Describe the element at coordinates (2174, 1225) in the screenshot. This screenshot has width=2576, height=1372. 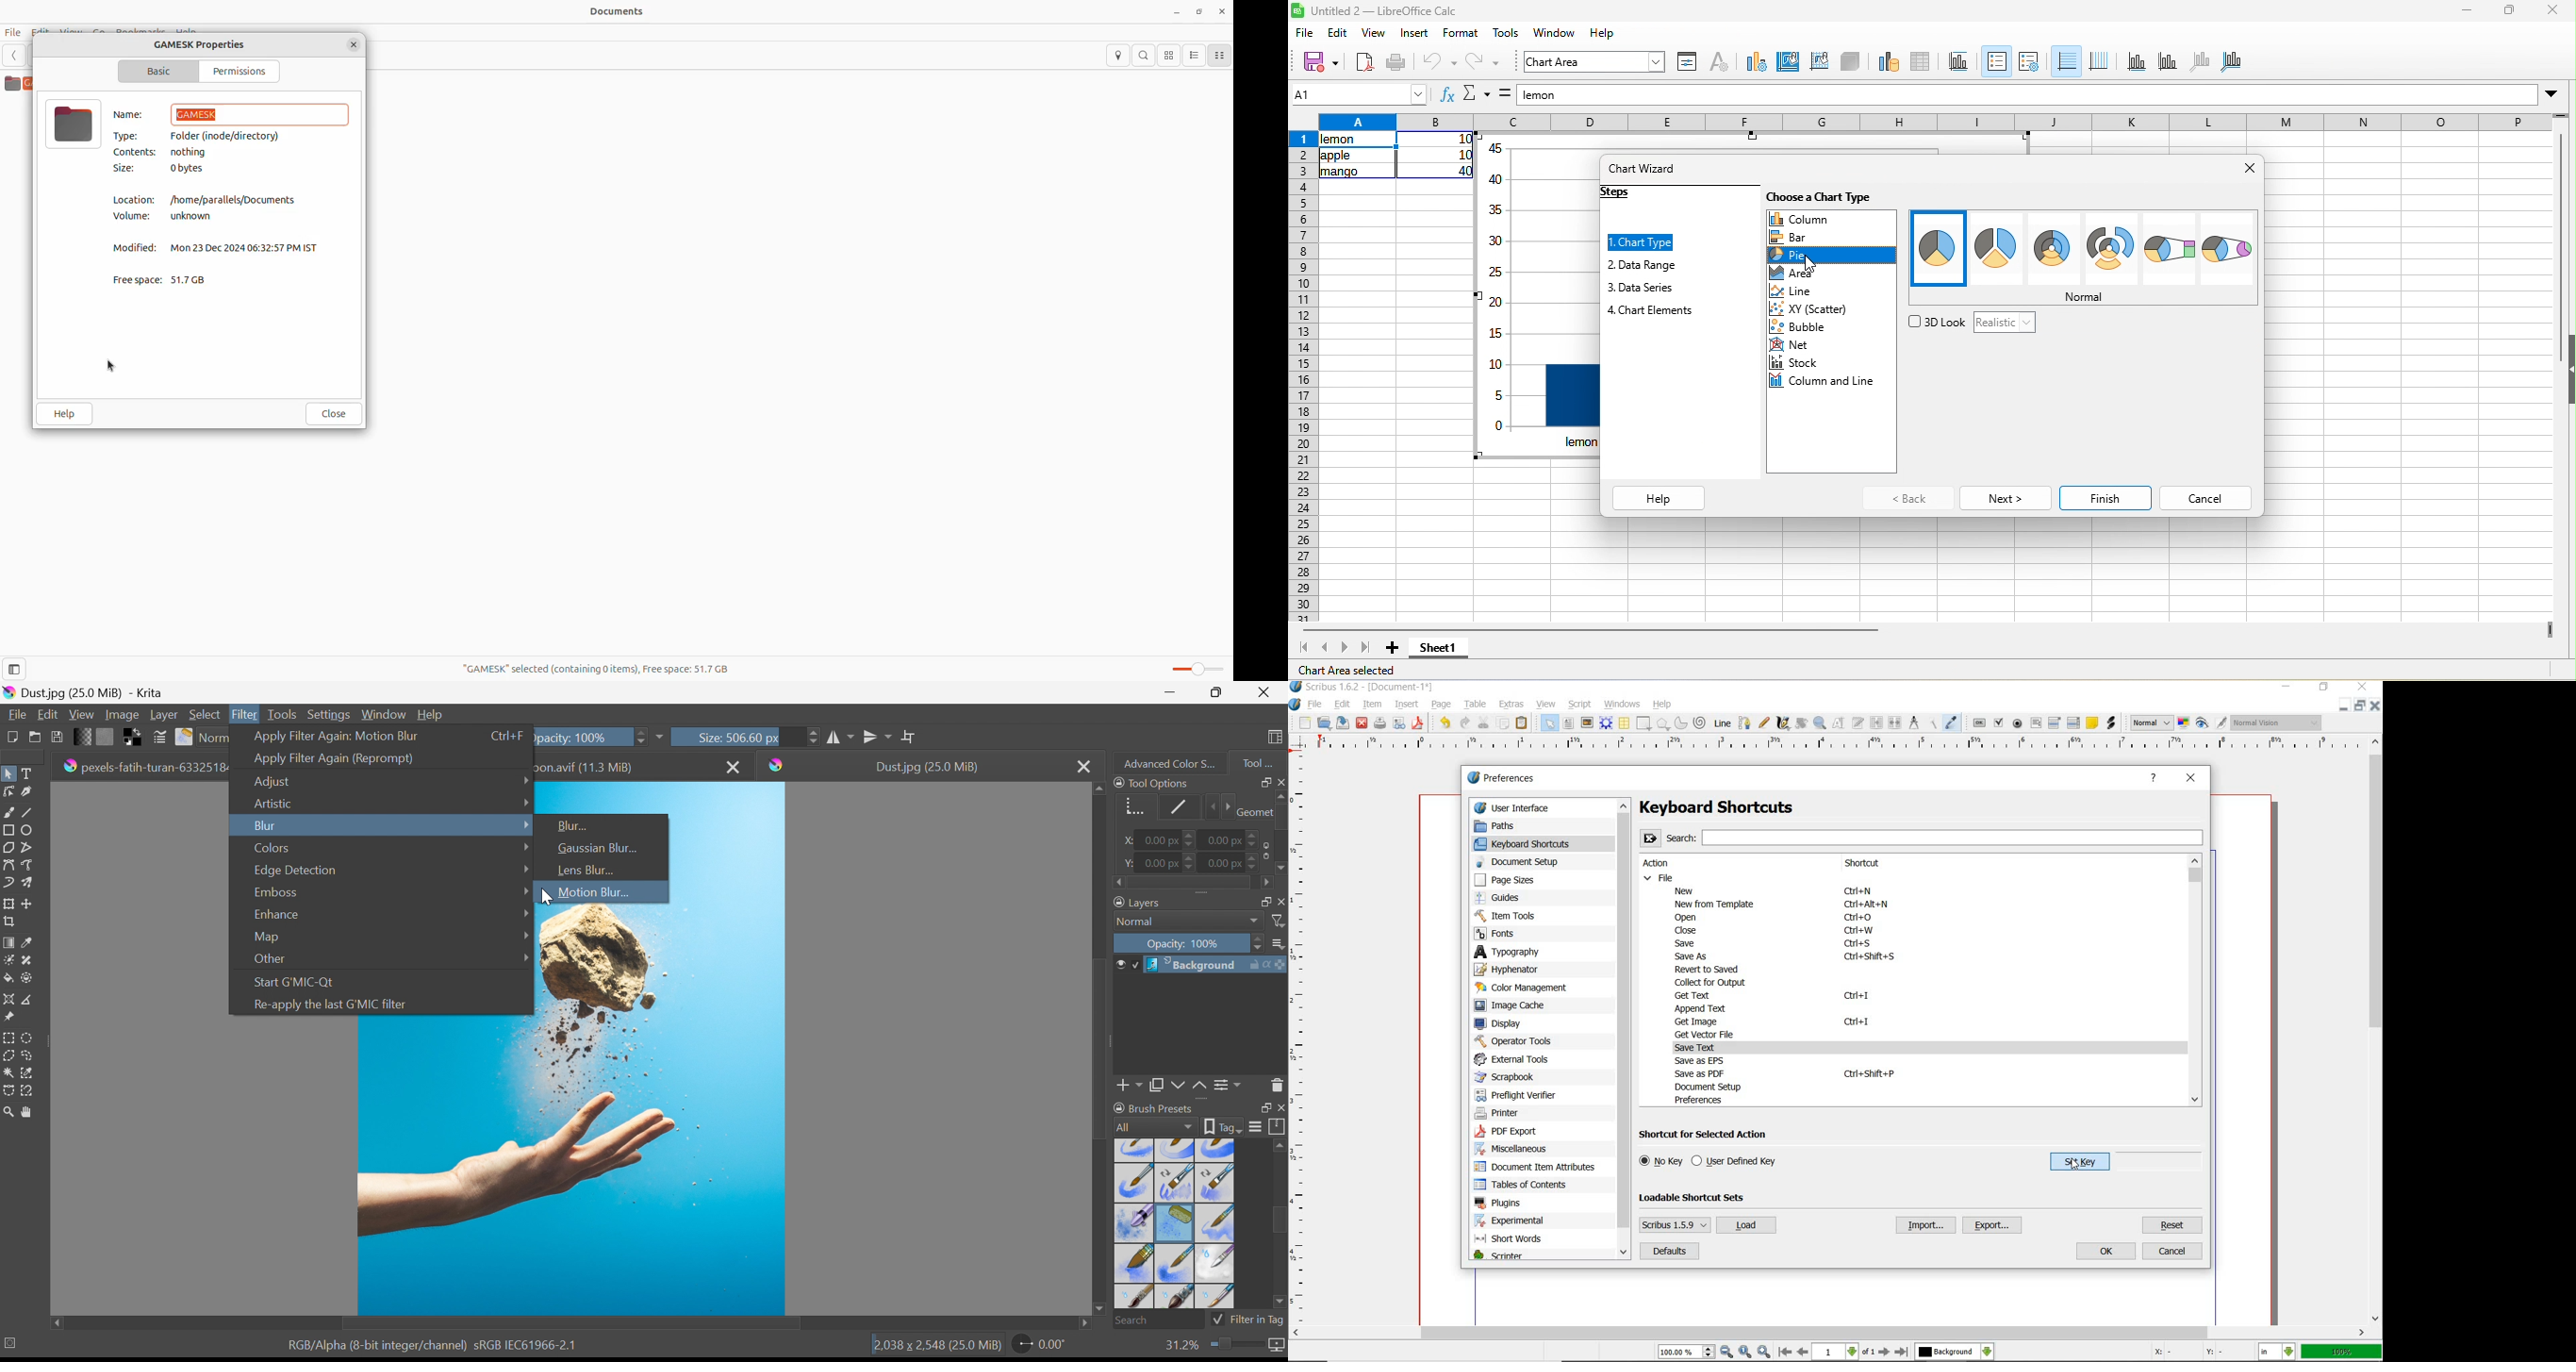
I see `reset` at that location.